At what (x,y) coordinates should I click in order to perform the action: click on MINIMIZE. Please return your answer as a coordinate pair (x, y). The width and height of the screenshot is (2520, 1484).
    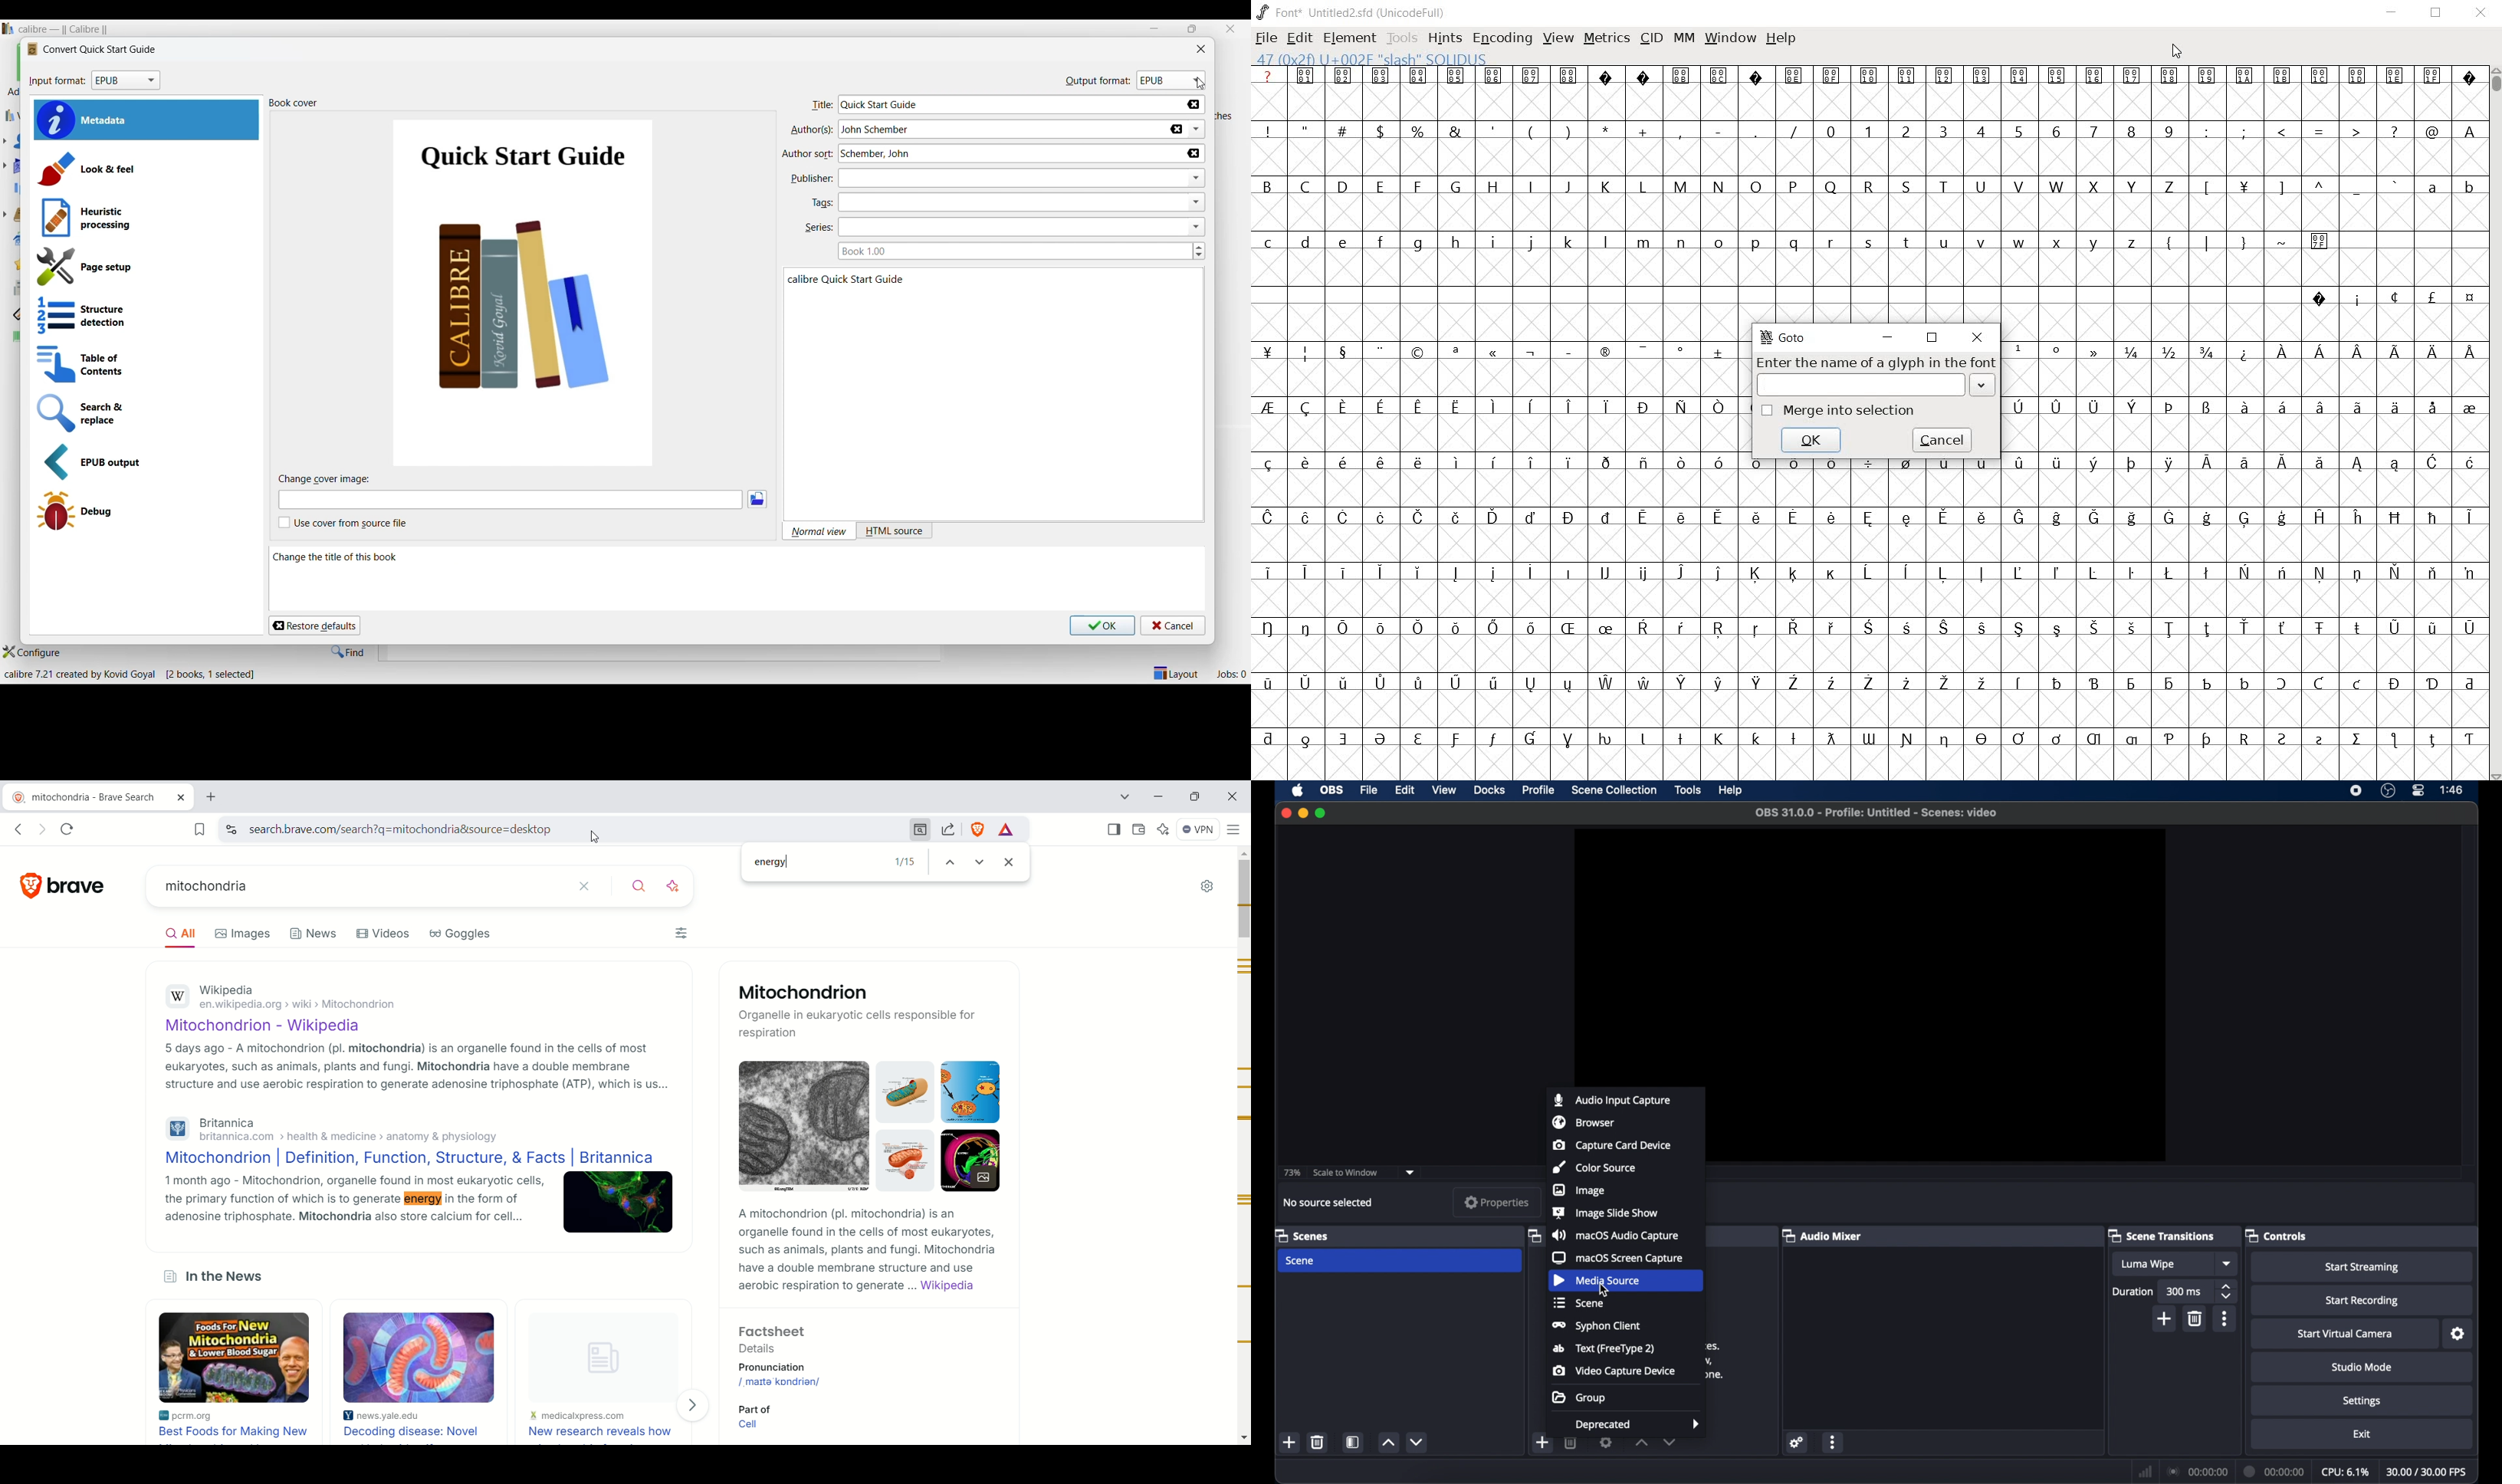
    Looking at the image, I should click on (2391, 15).